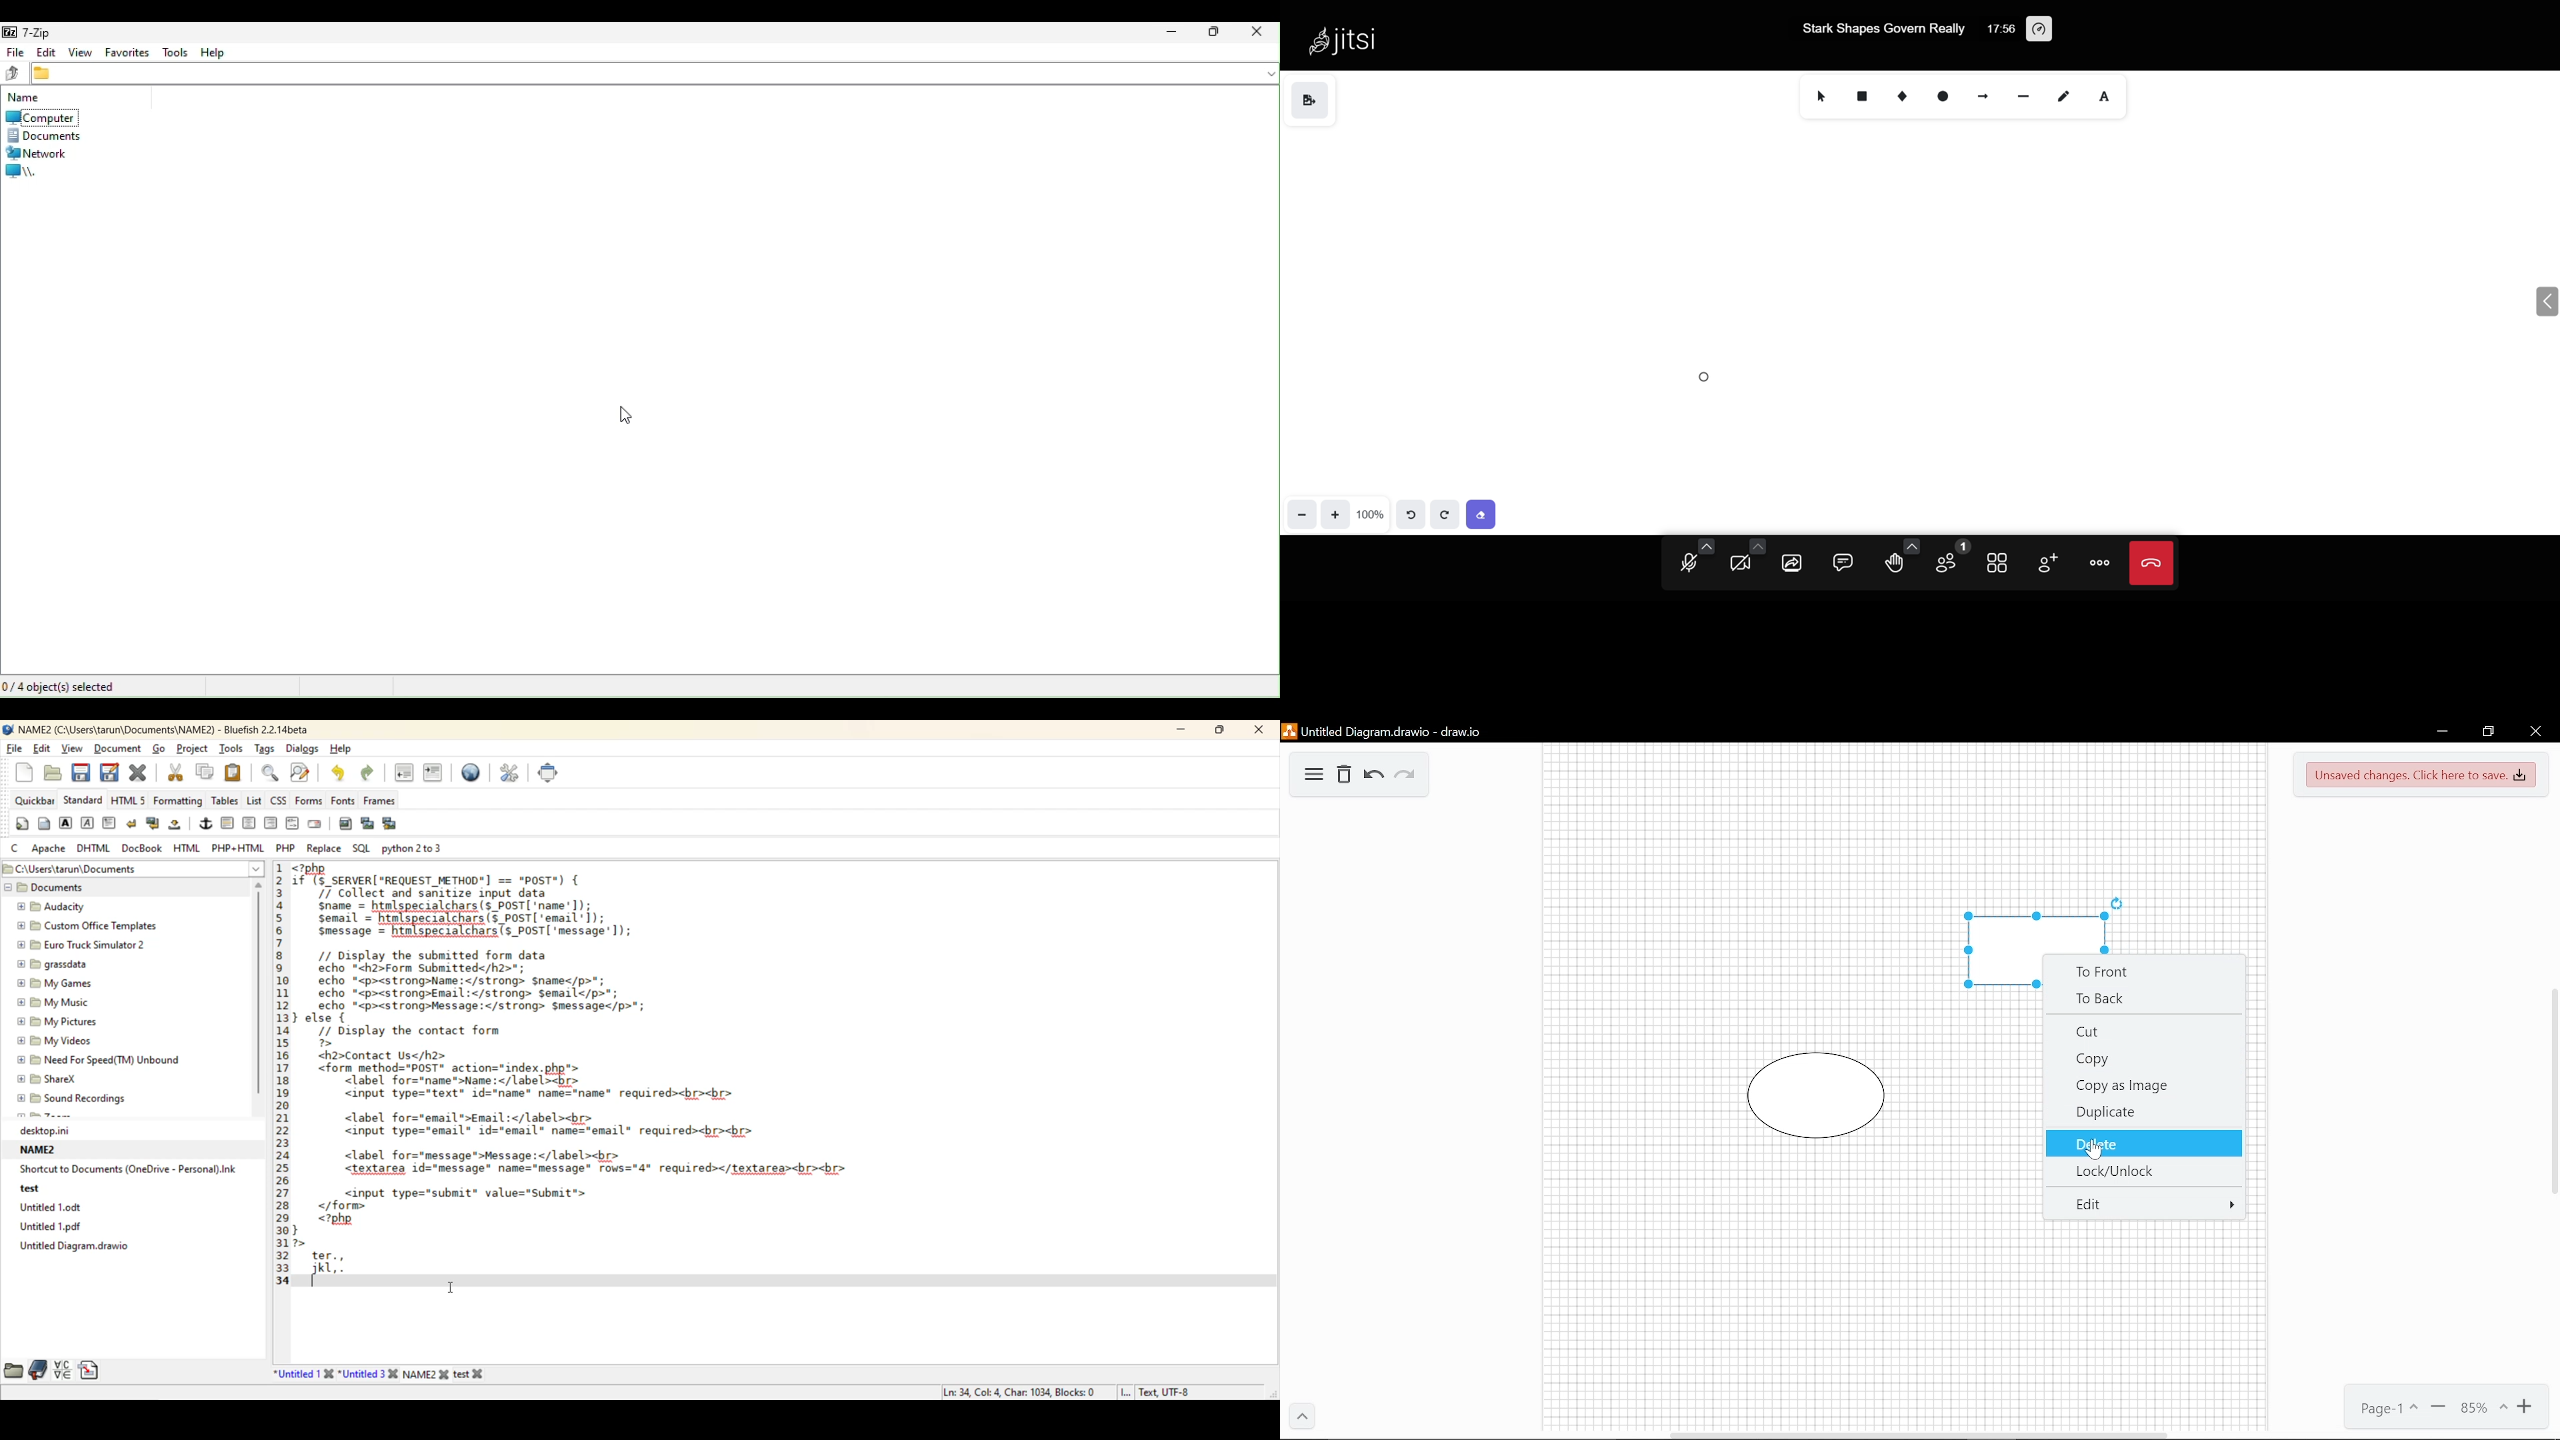  What do you see at coordinates (379, 1373) in the screenshot?
I see `file names` at bounding box center [379, 1373].